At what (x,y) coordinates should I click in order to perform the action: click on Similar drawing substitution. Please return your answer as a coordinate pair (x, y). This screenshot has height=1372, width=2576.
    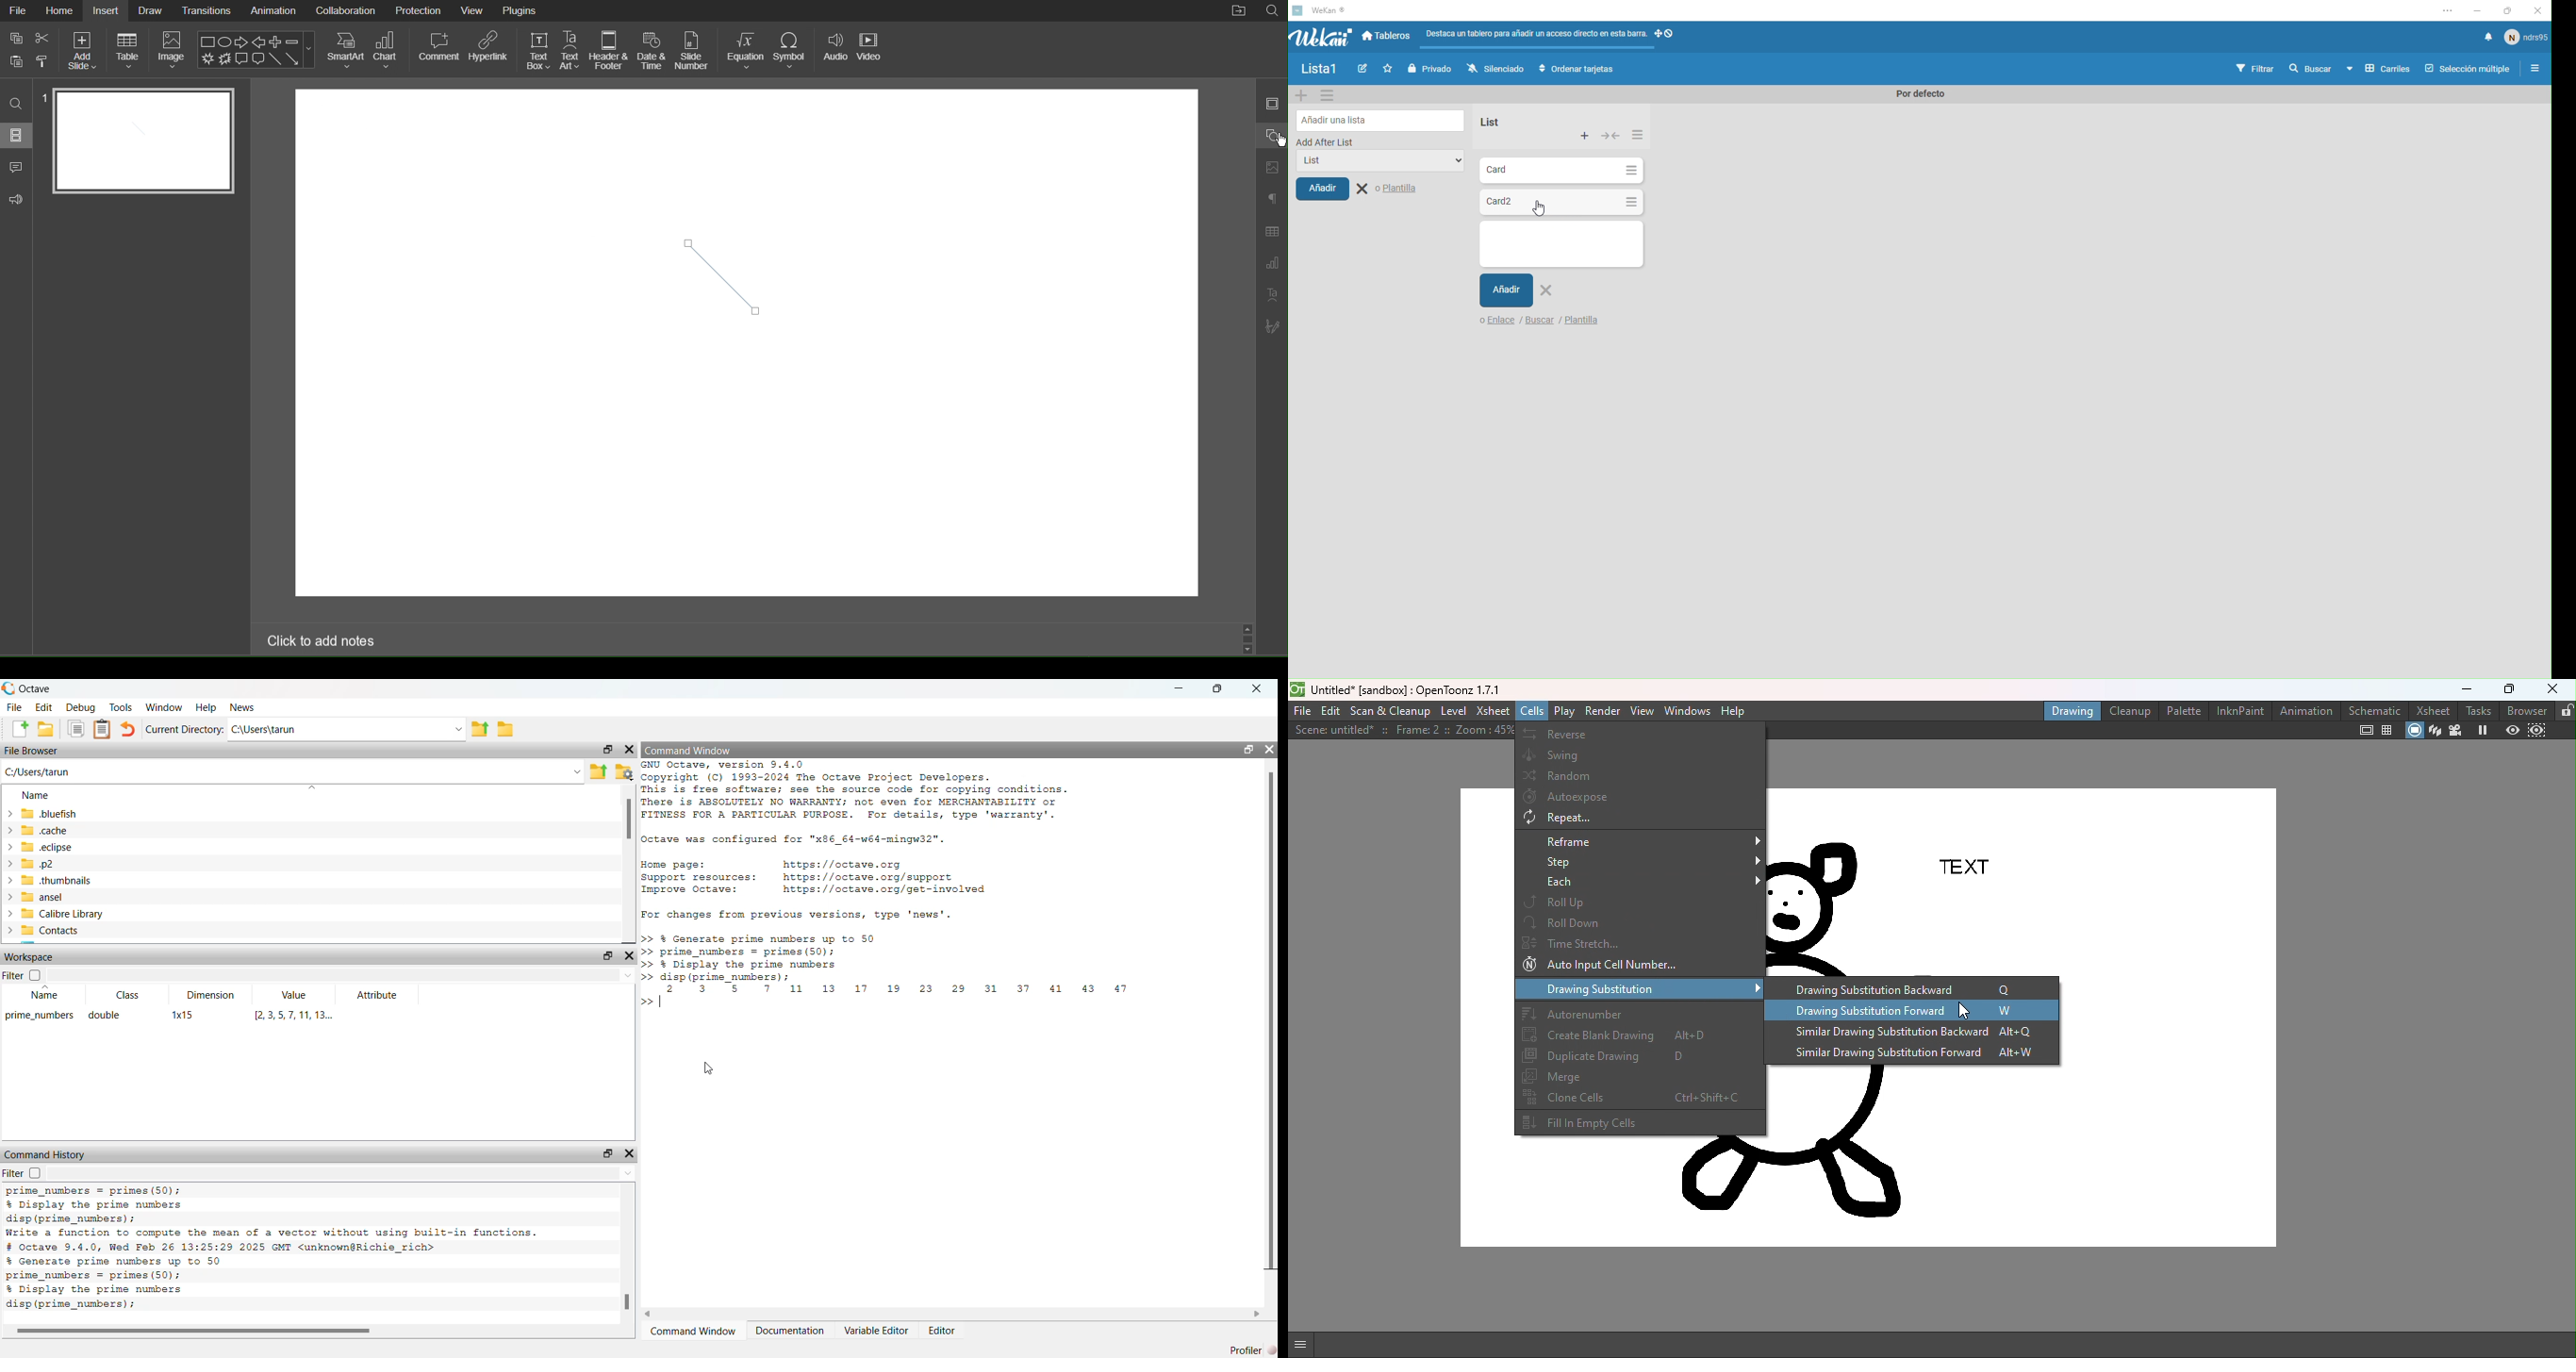
    Looking at the image, I should click on (1917, 1056).